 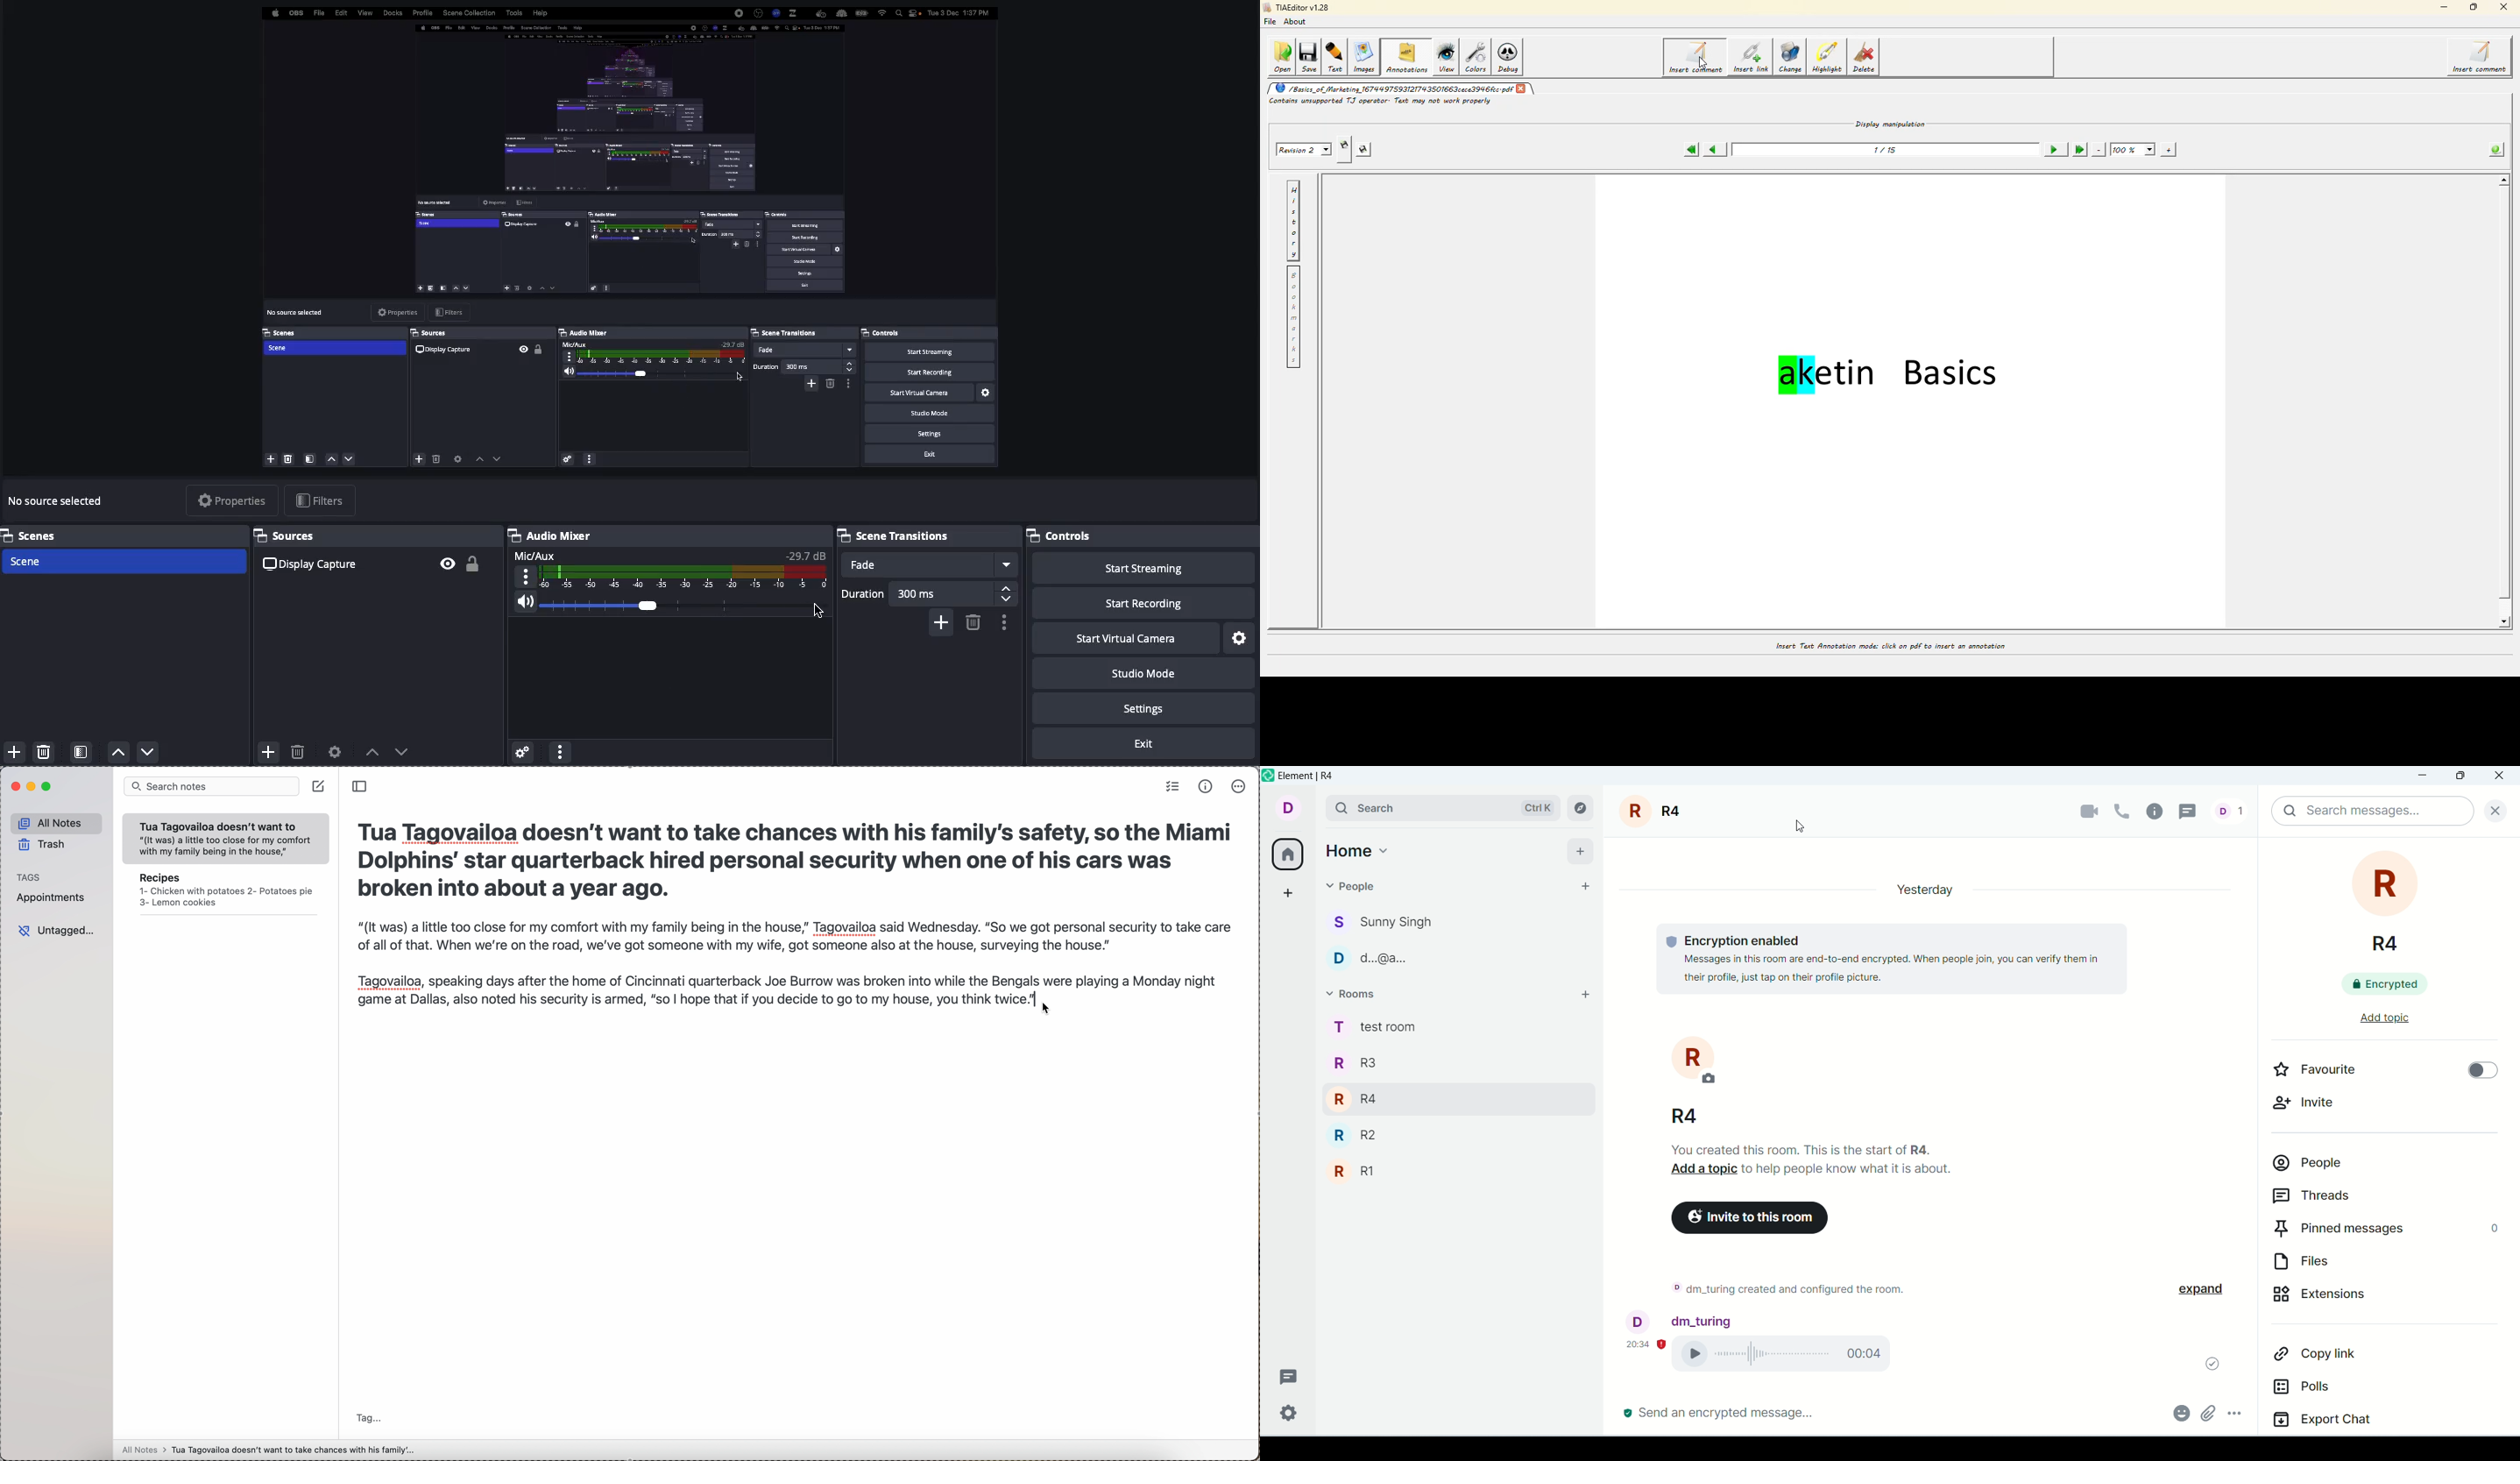 What do you see at coordinates (1790, 1356) in the screenshot?
I see `voice call` at bounding box center [1790, 1356].